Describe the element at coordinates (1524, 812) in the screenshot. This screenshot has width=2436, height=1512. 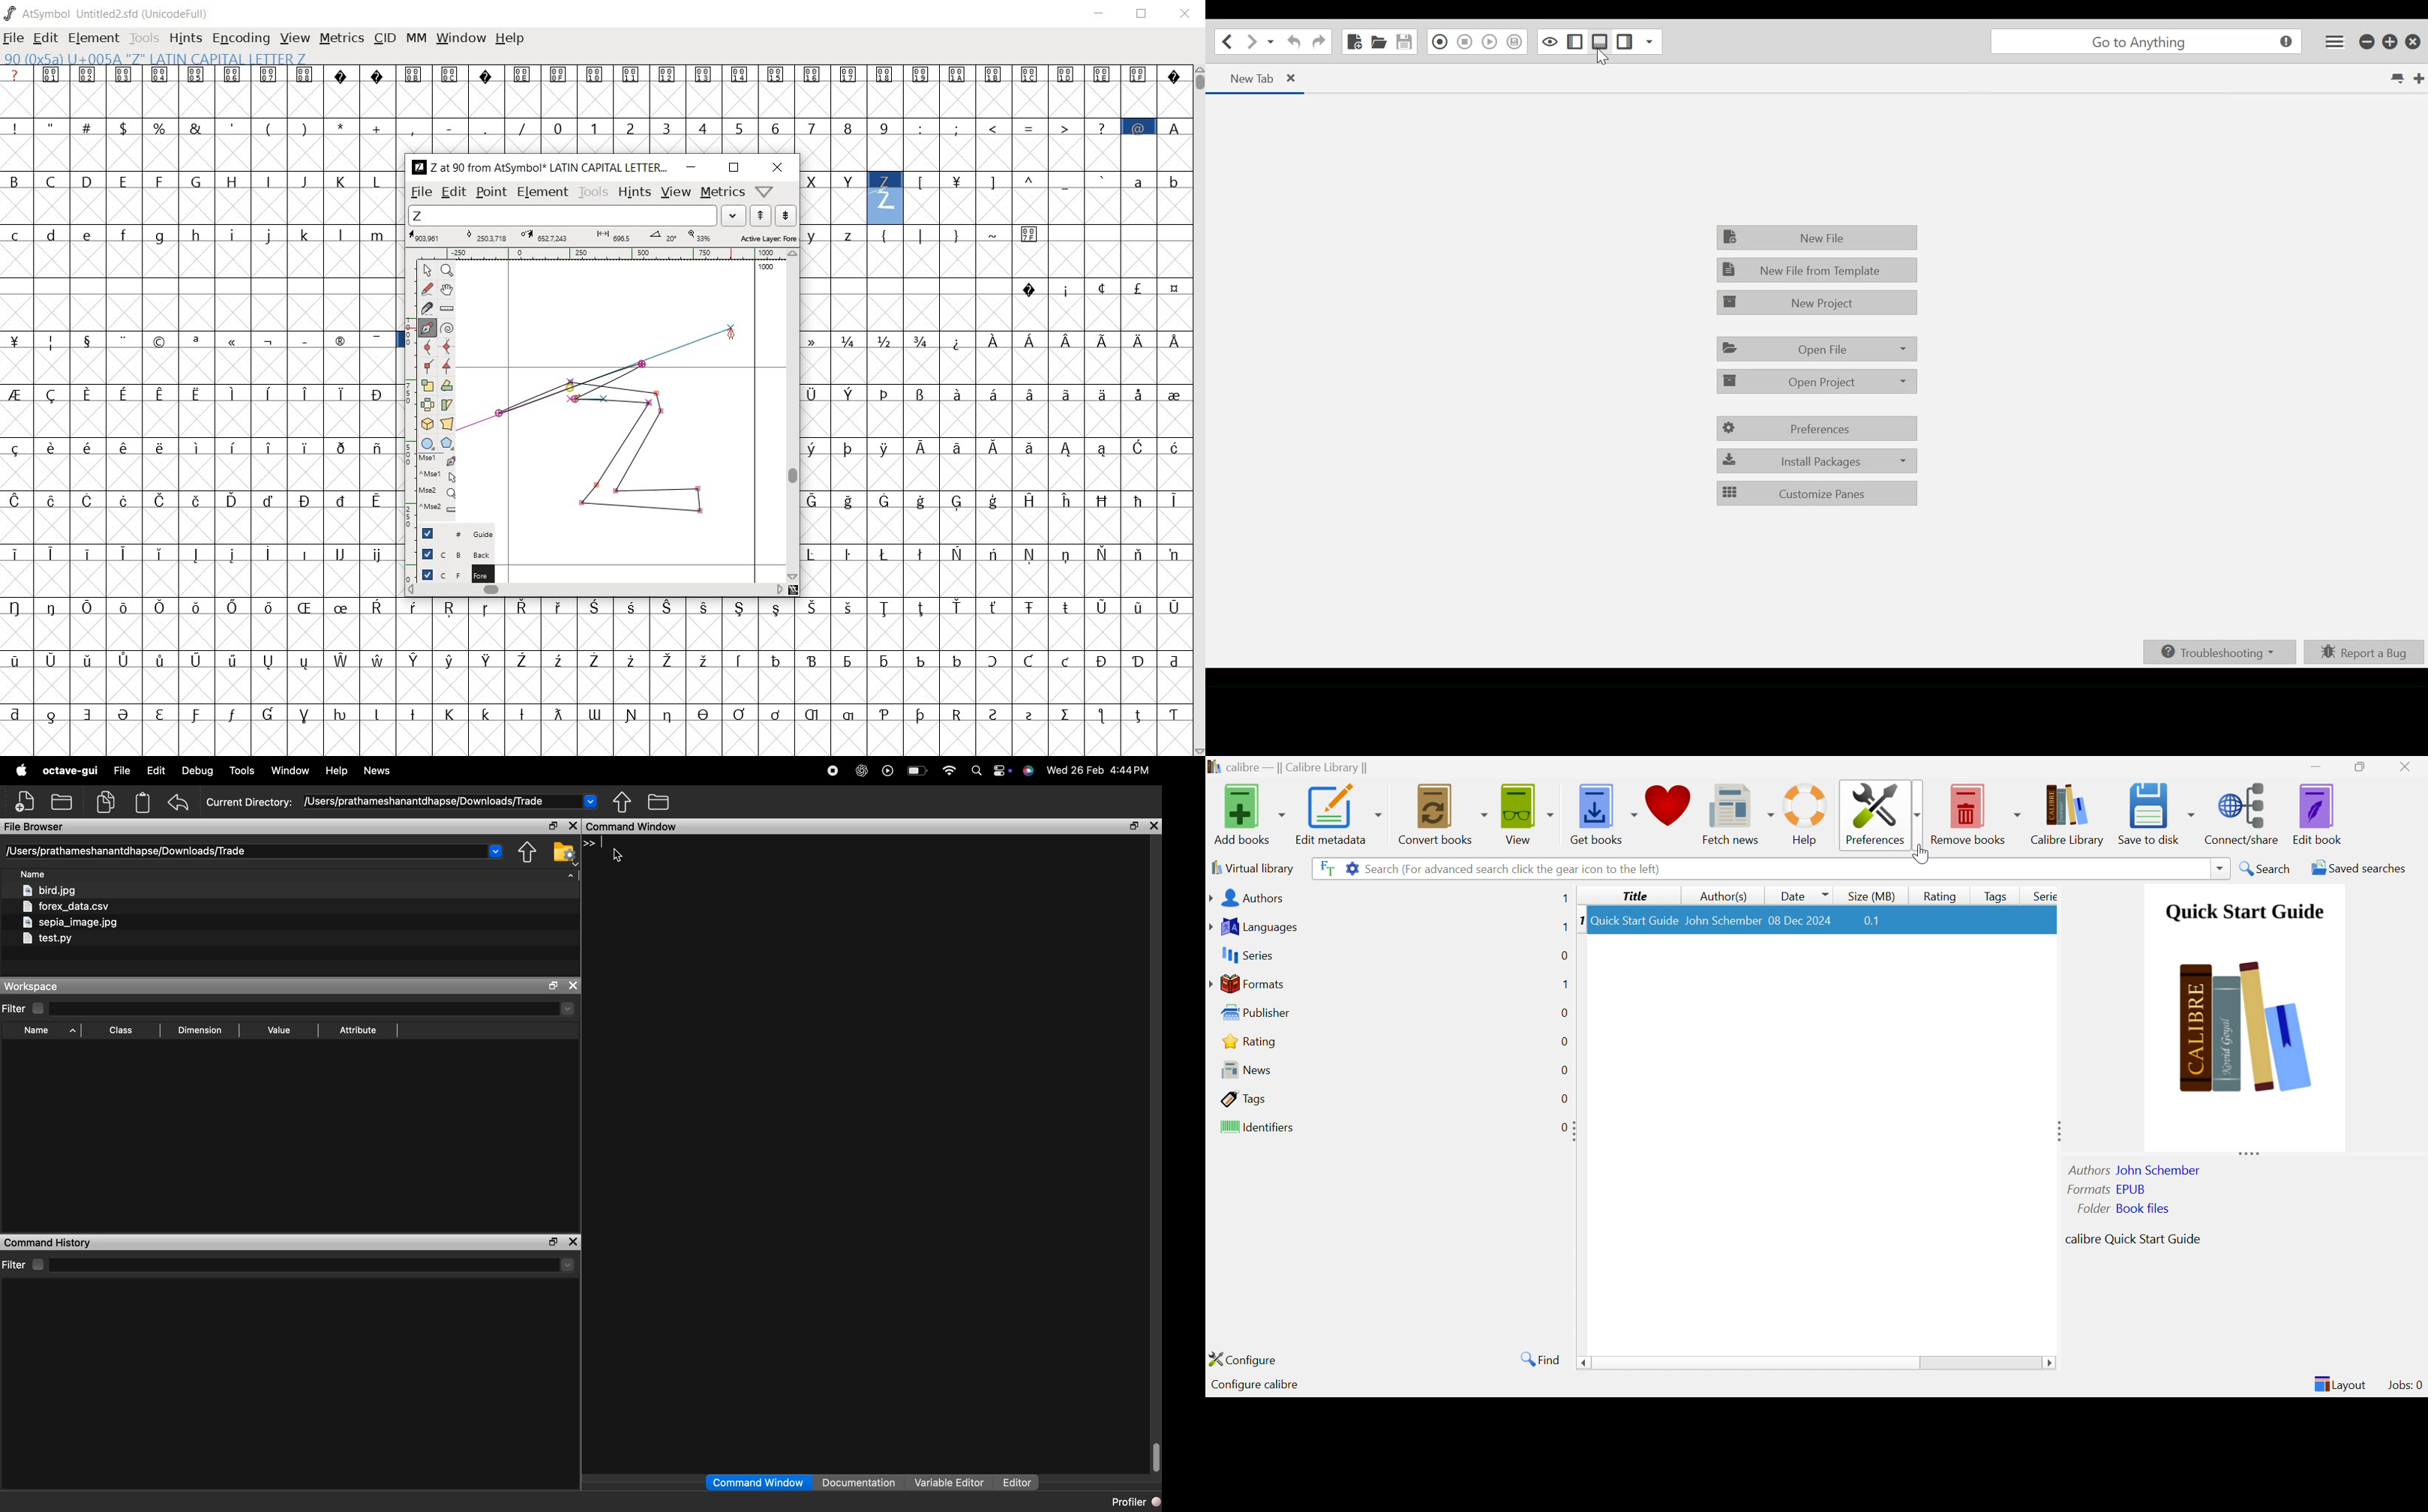
I see `View` at that location.